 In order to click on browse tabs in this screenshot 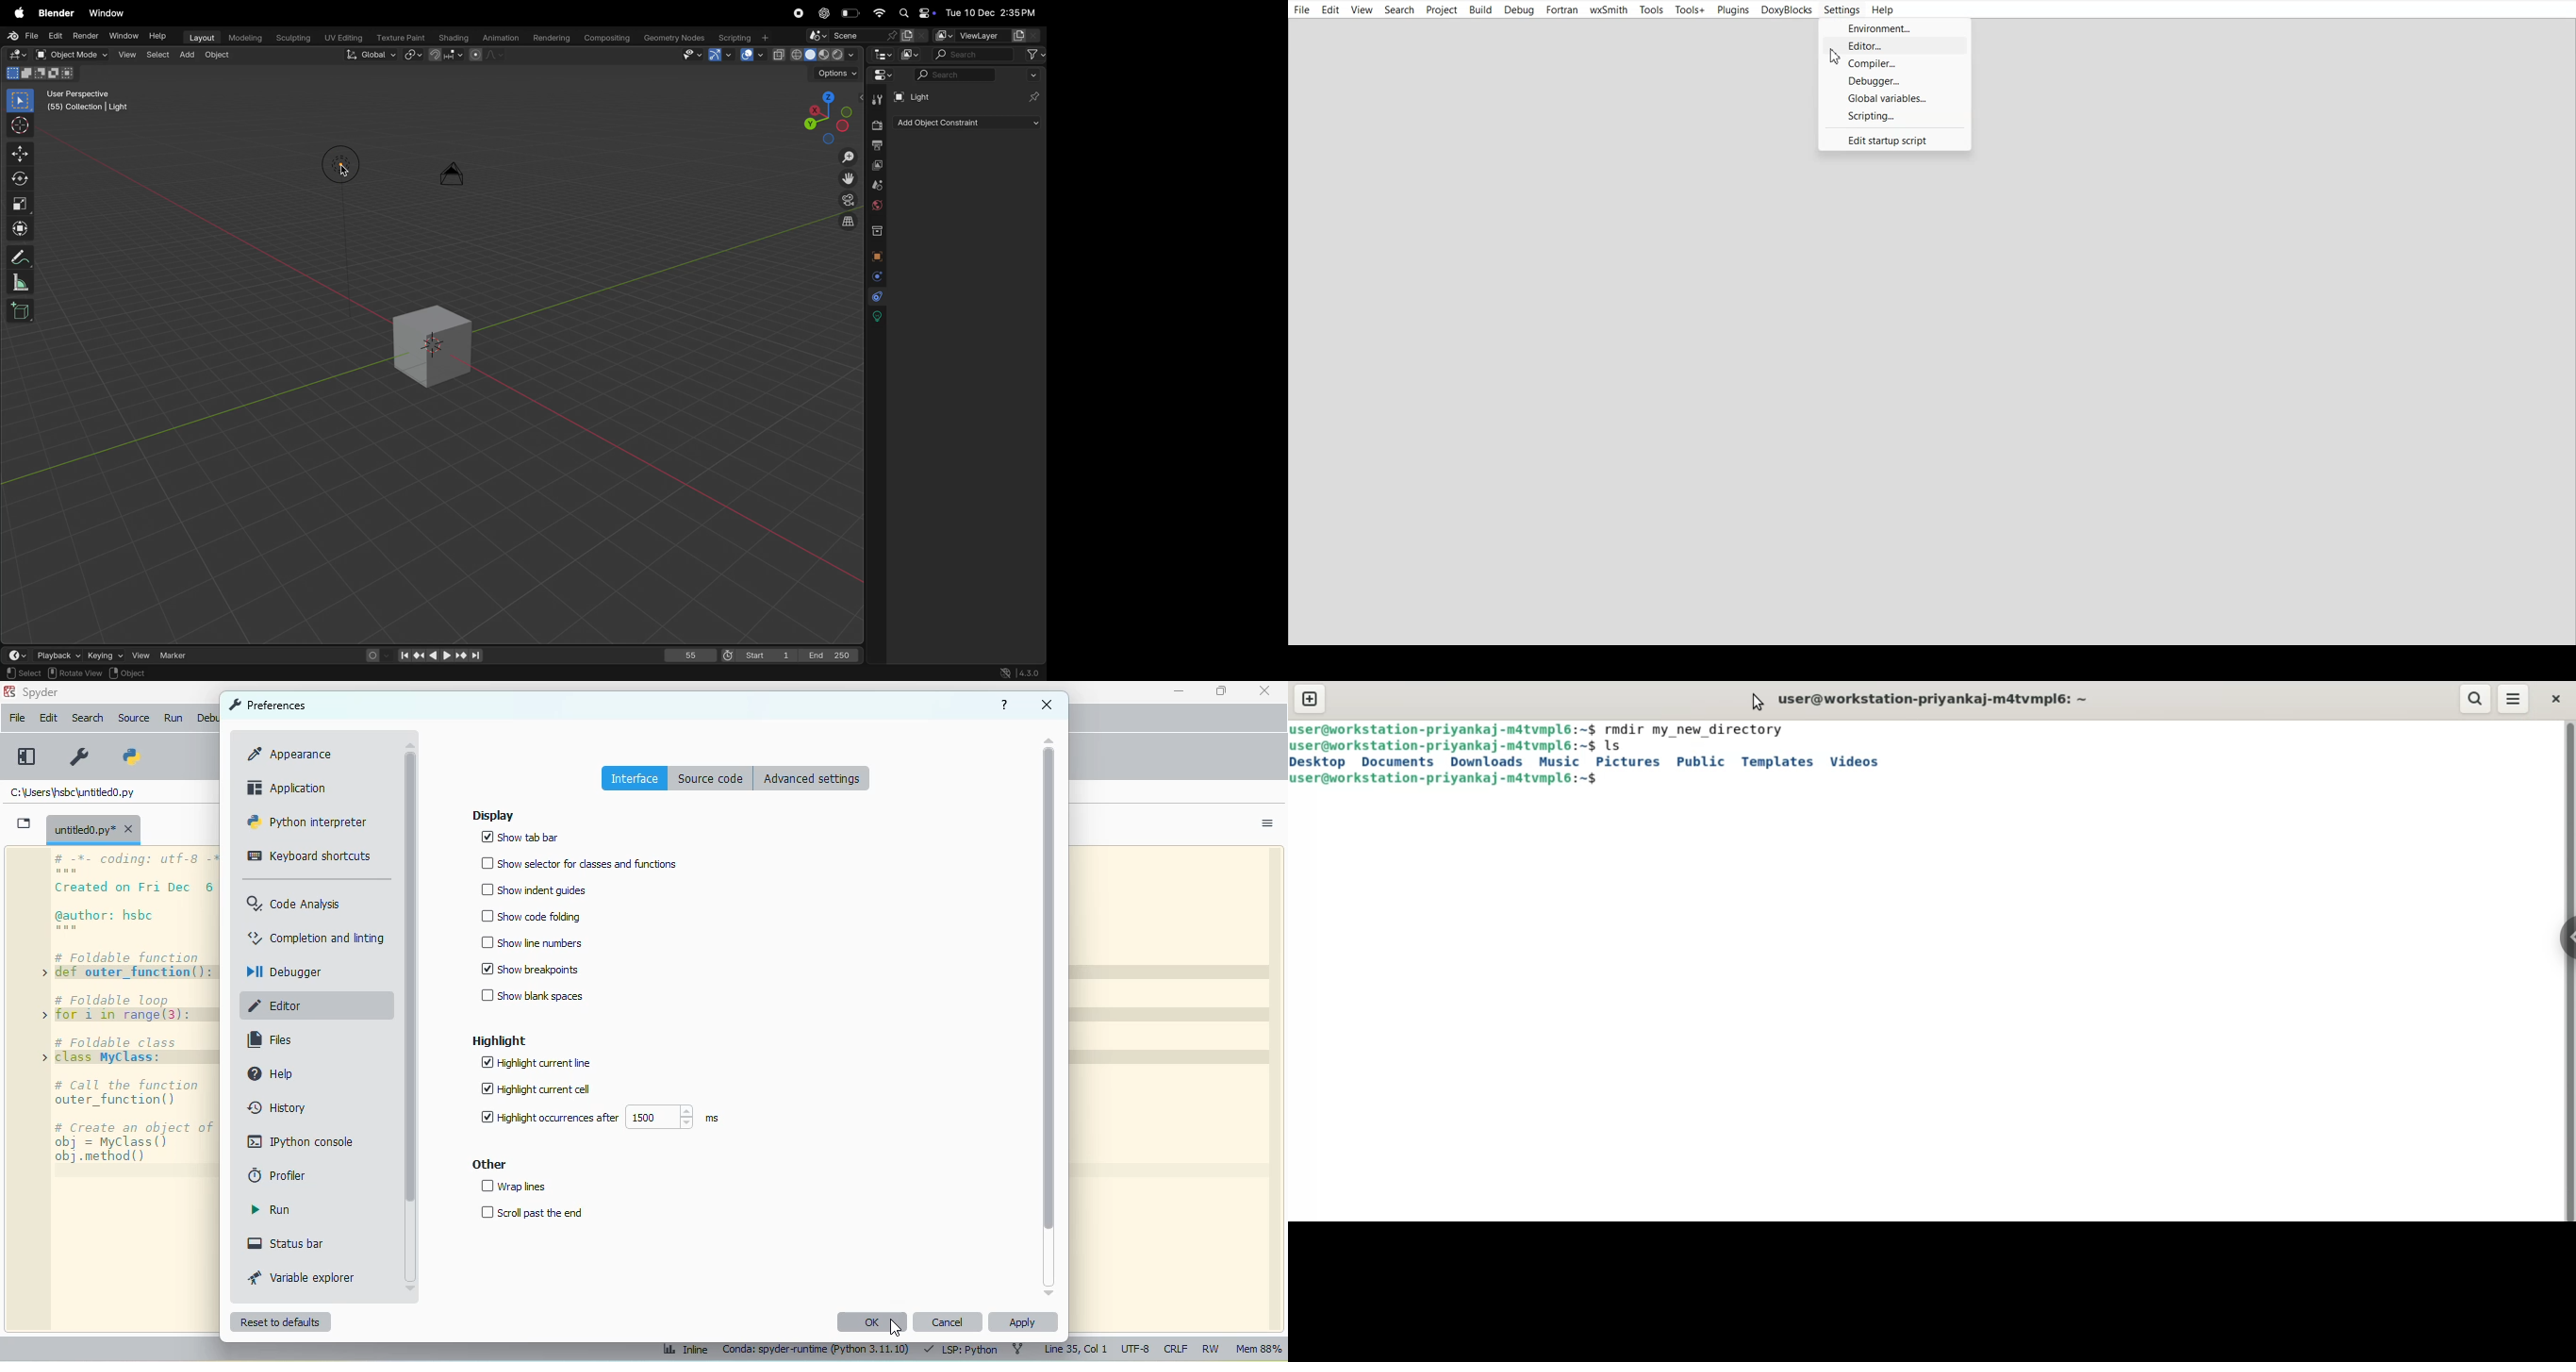, I will do `click(25, 823)`.